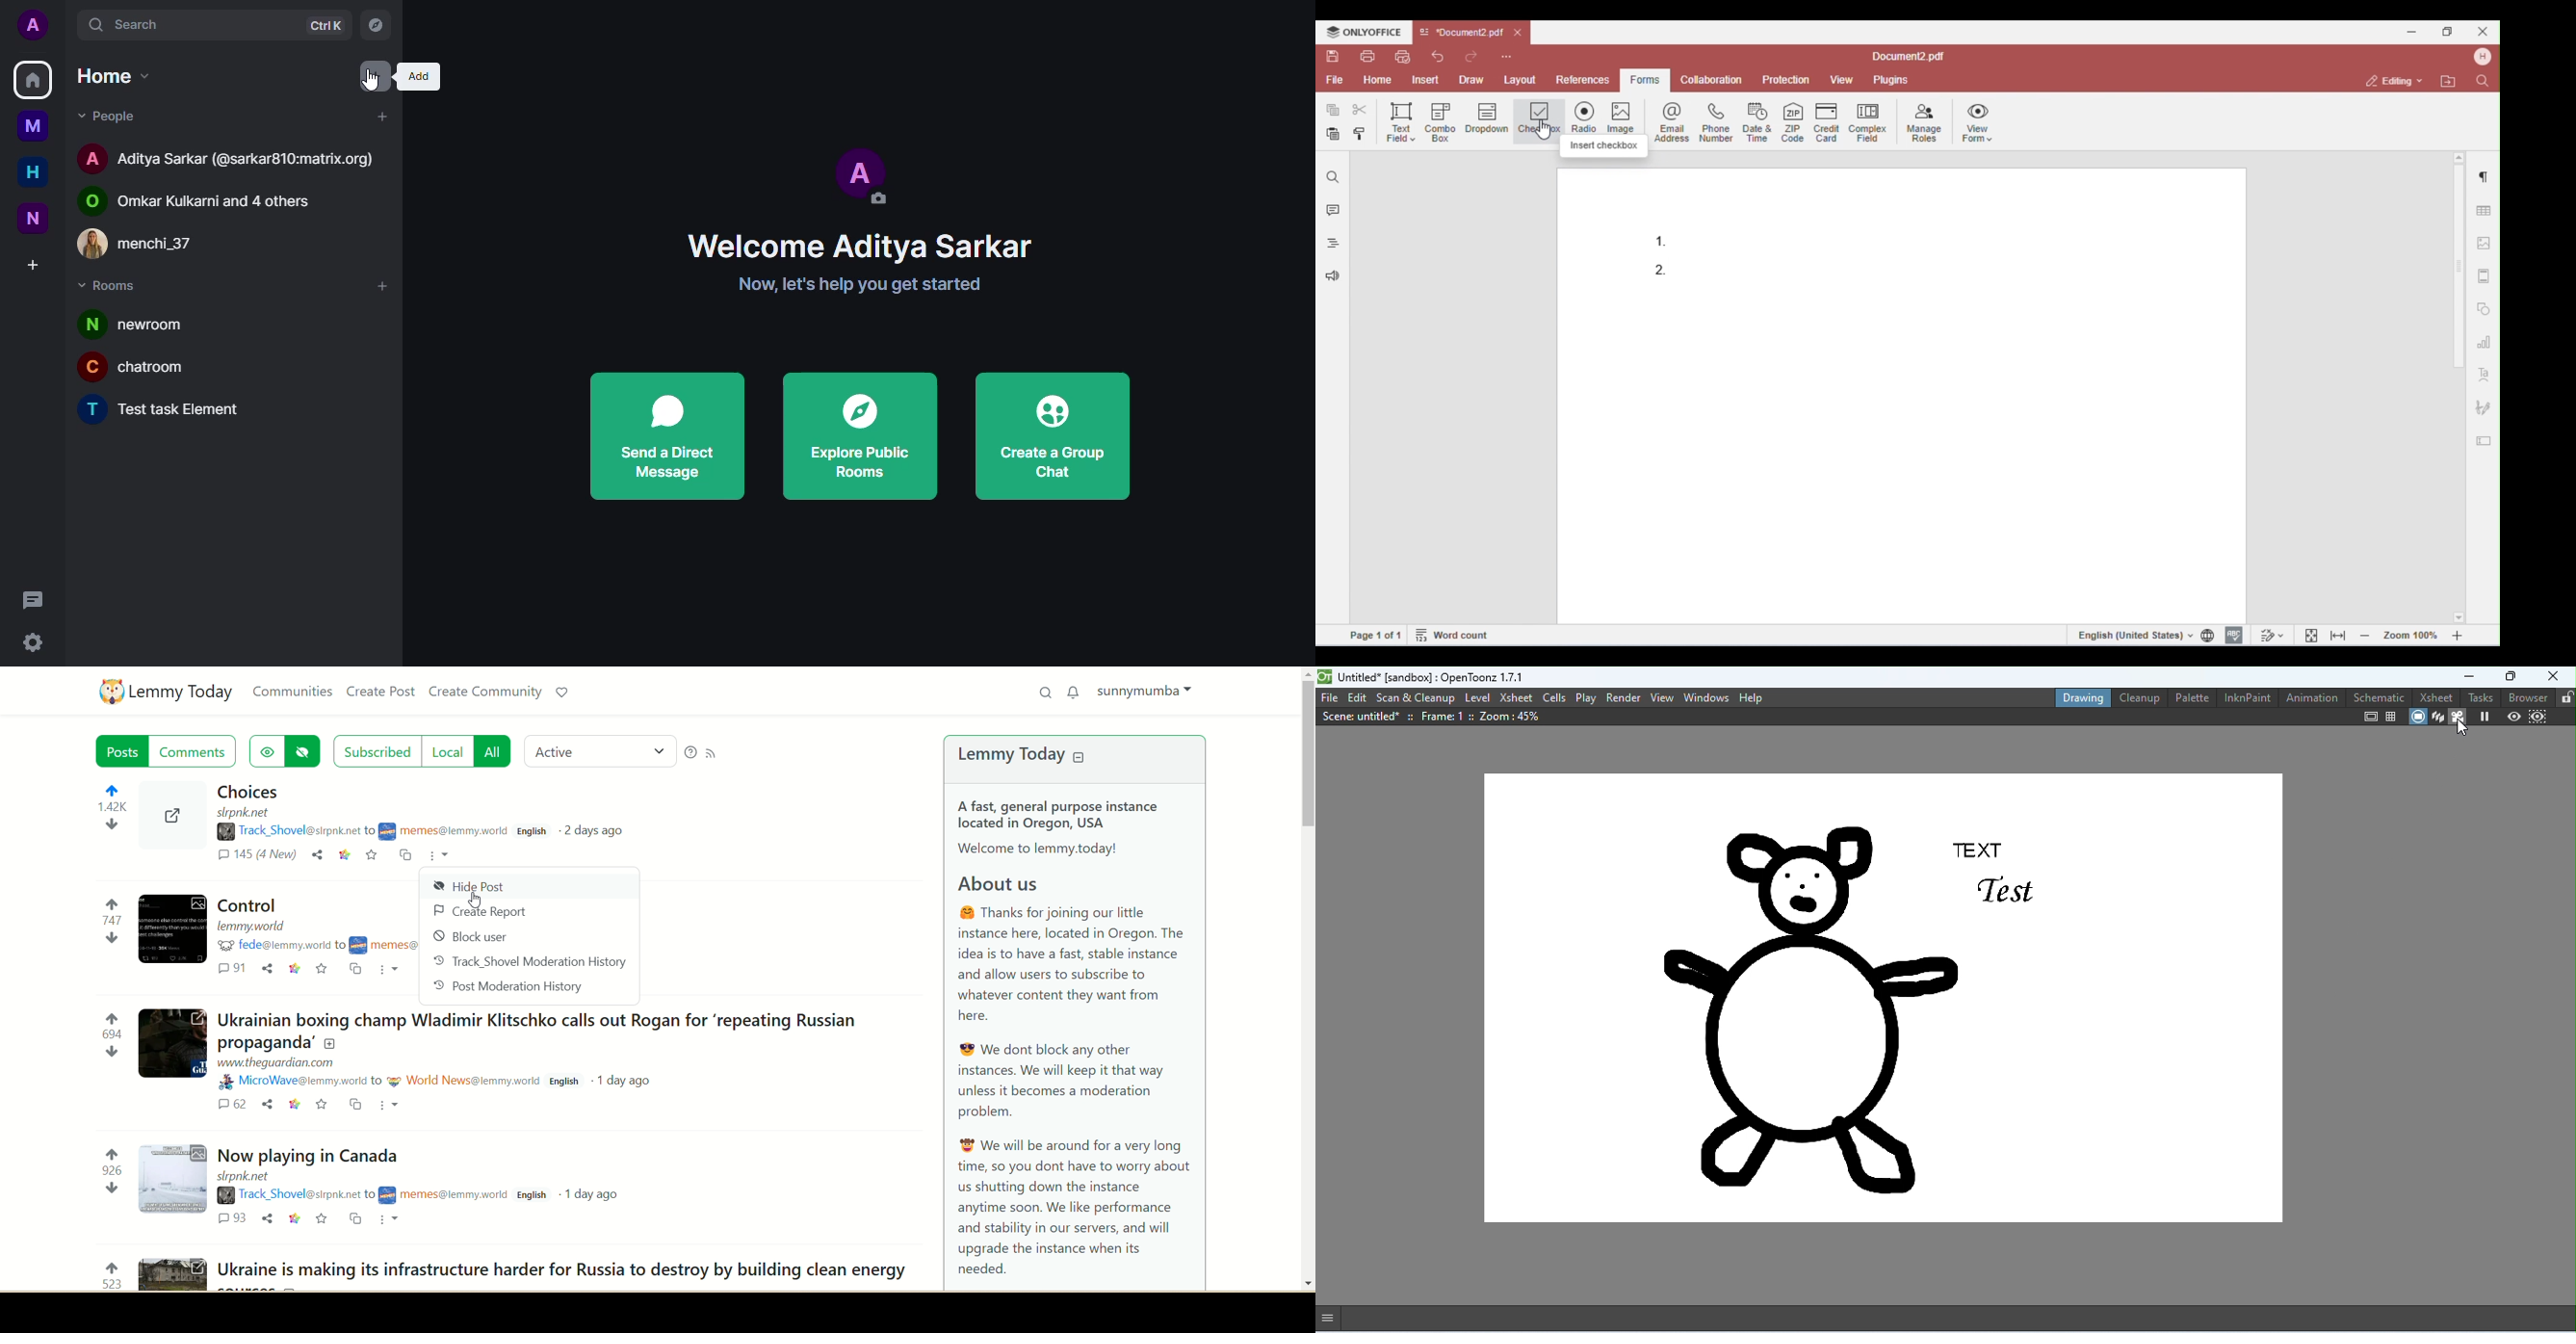  I want to click on communities, so click(290, 692).